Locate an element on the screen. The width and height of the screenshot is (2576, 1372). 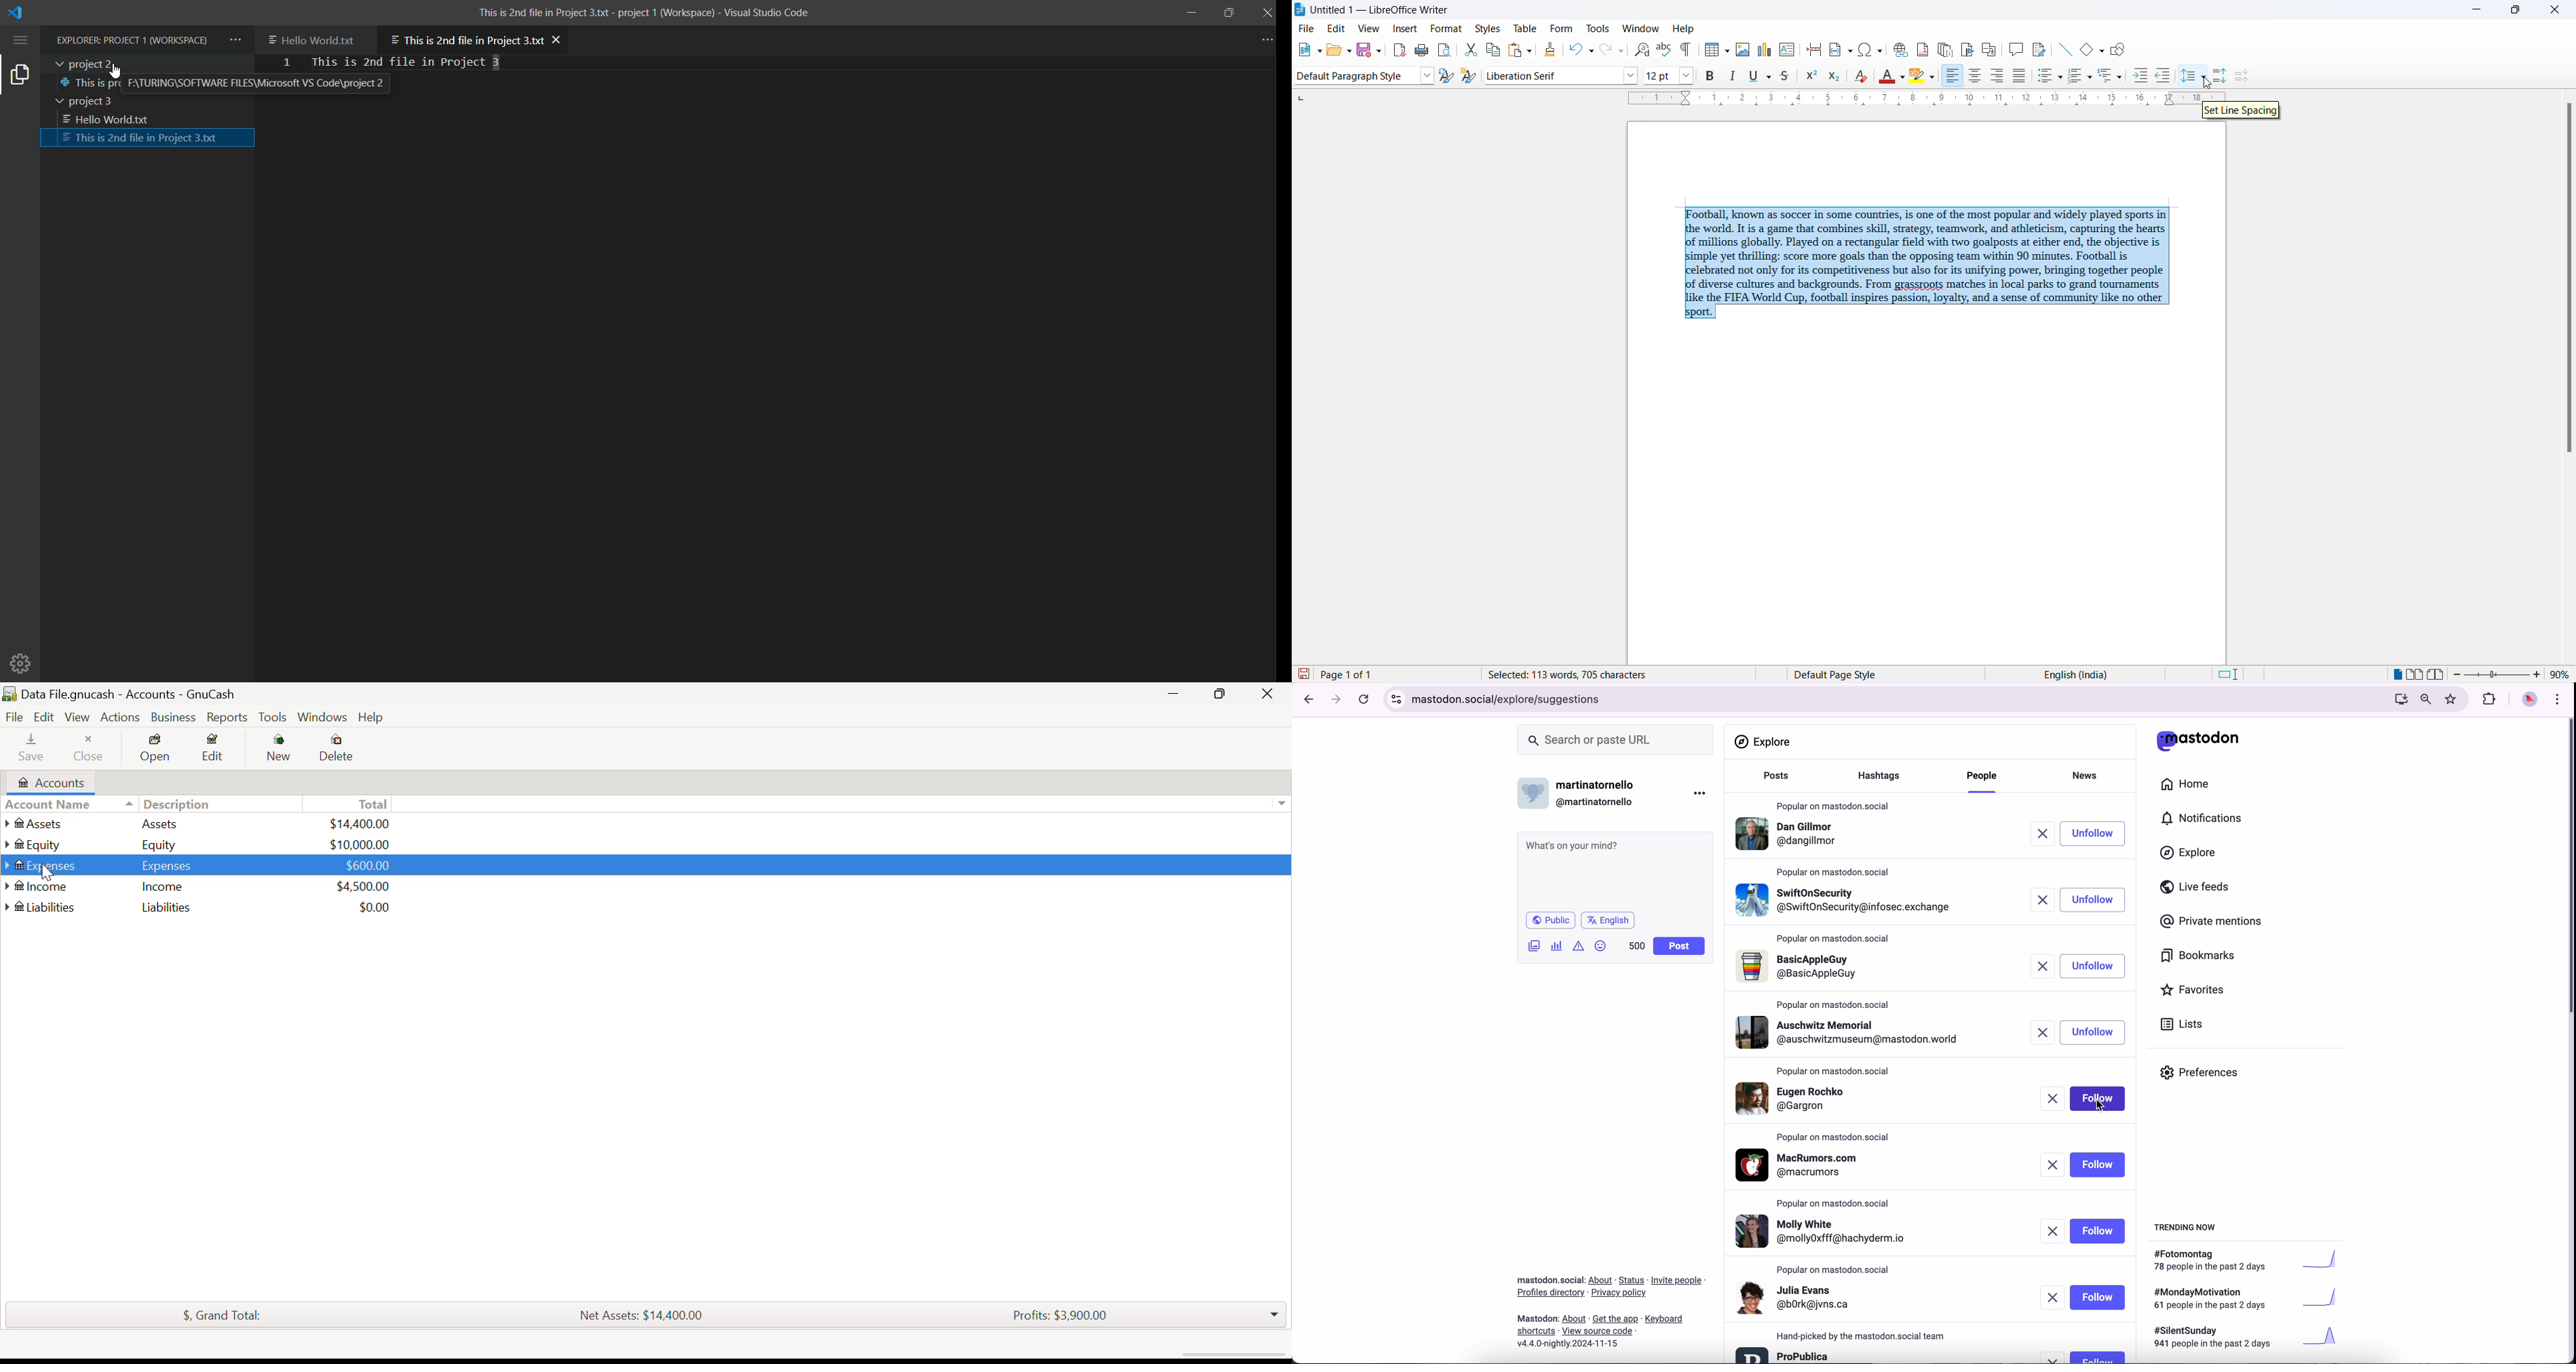
total and current page is located at coordinates (1401, 673).